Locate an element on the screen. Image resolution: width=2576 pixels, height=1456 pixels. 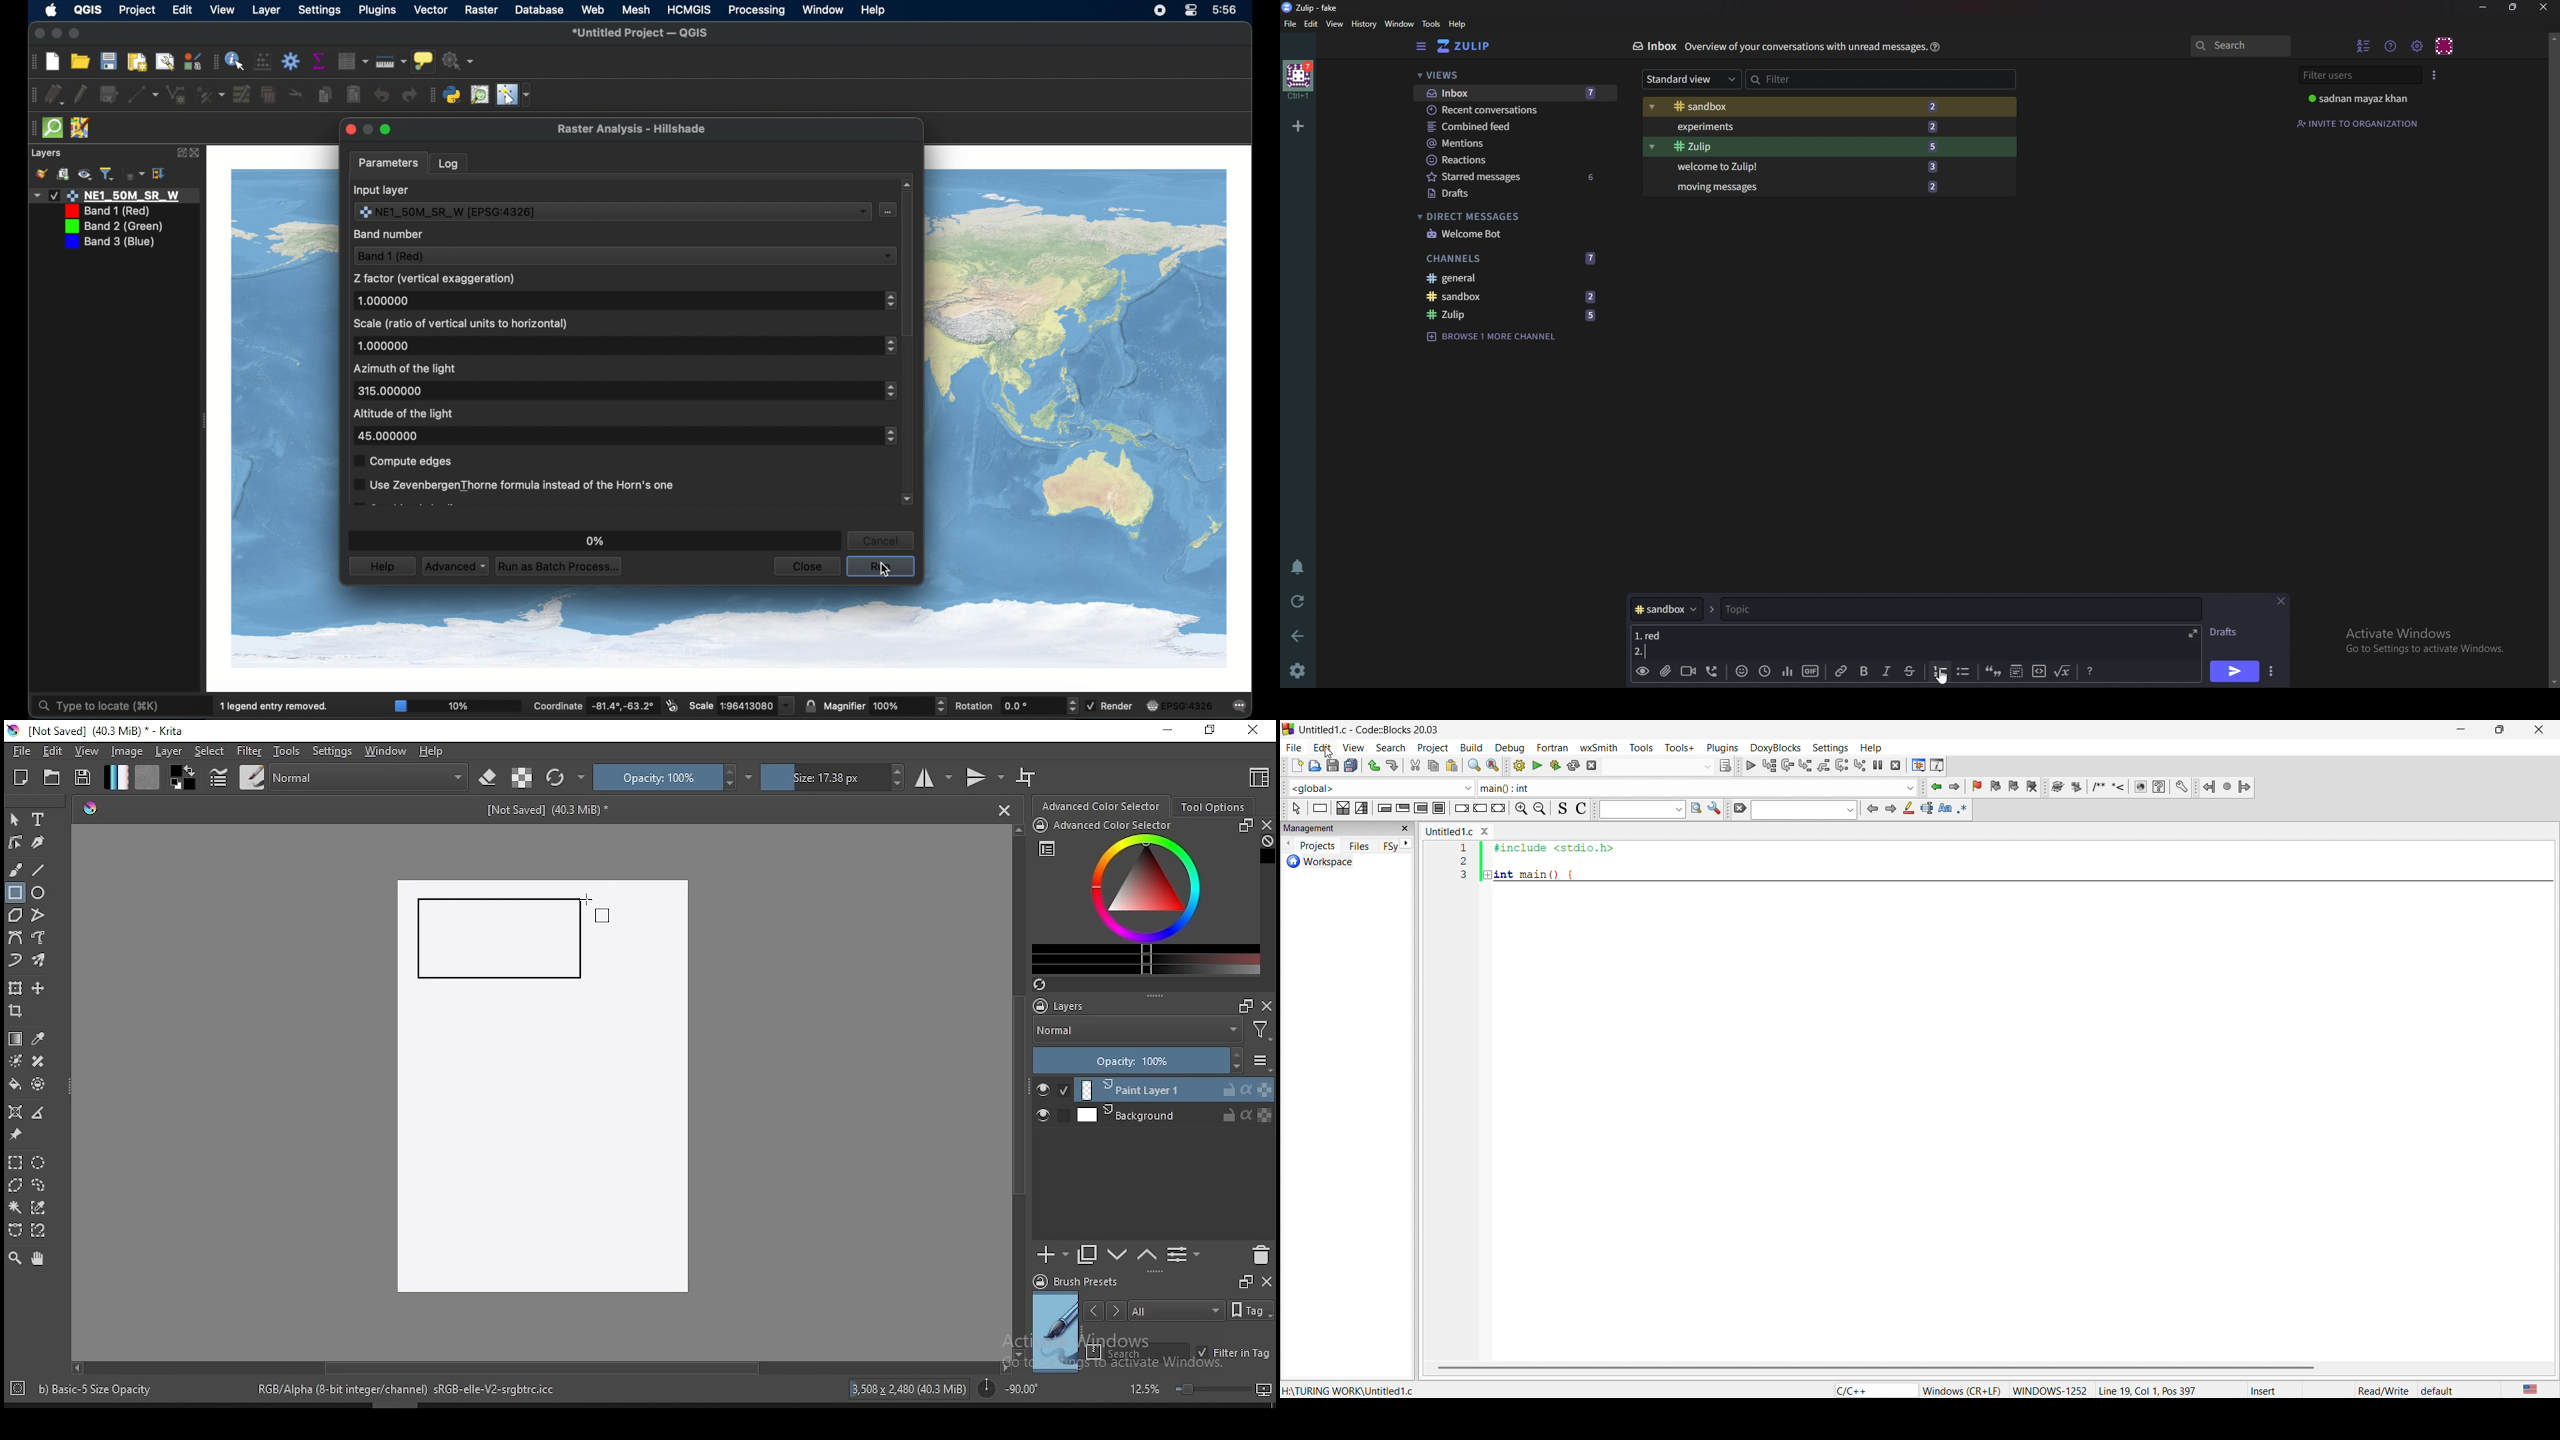
Reactions is located at coordinates (1511, 159).